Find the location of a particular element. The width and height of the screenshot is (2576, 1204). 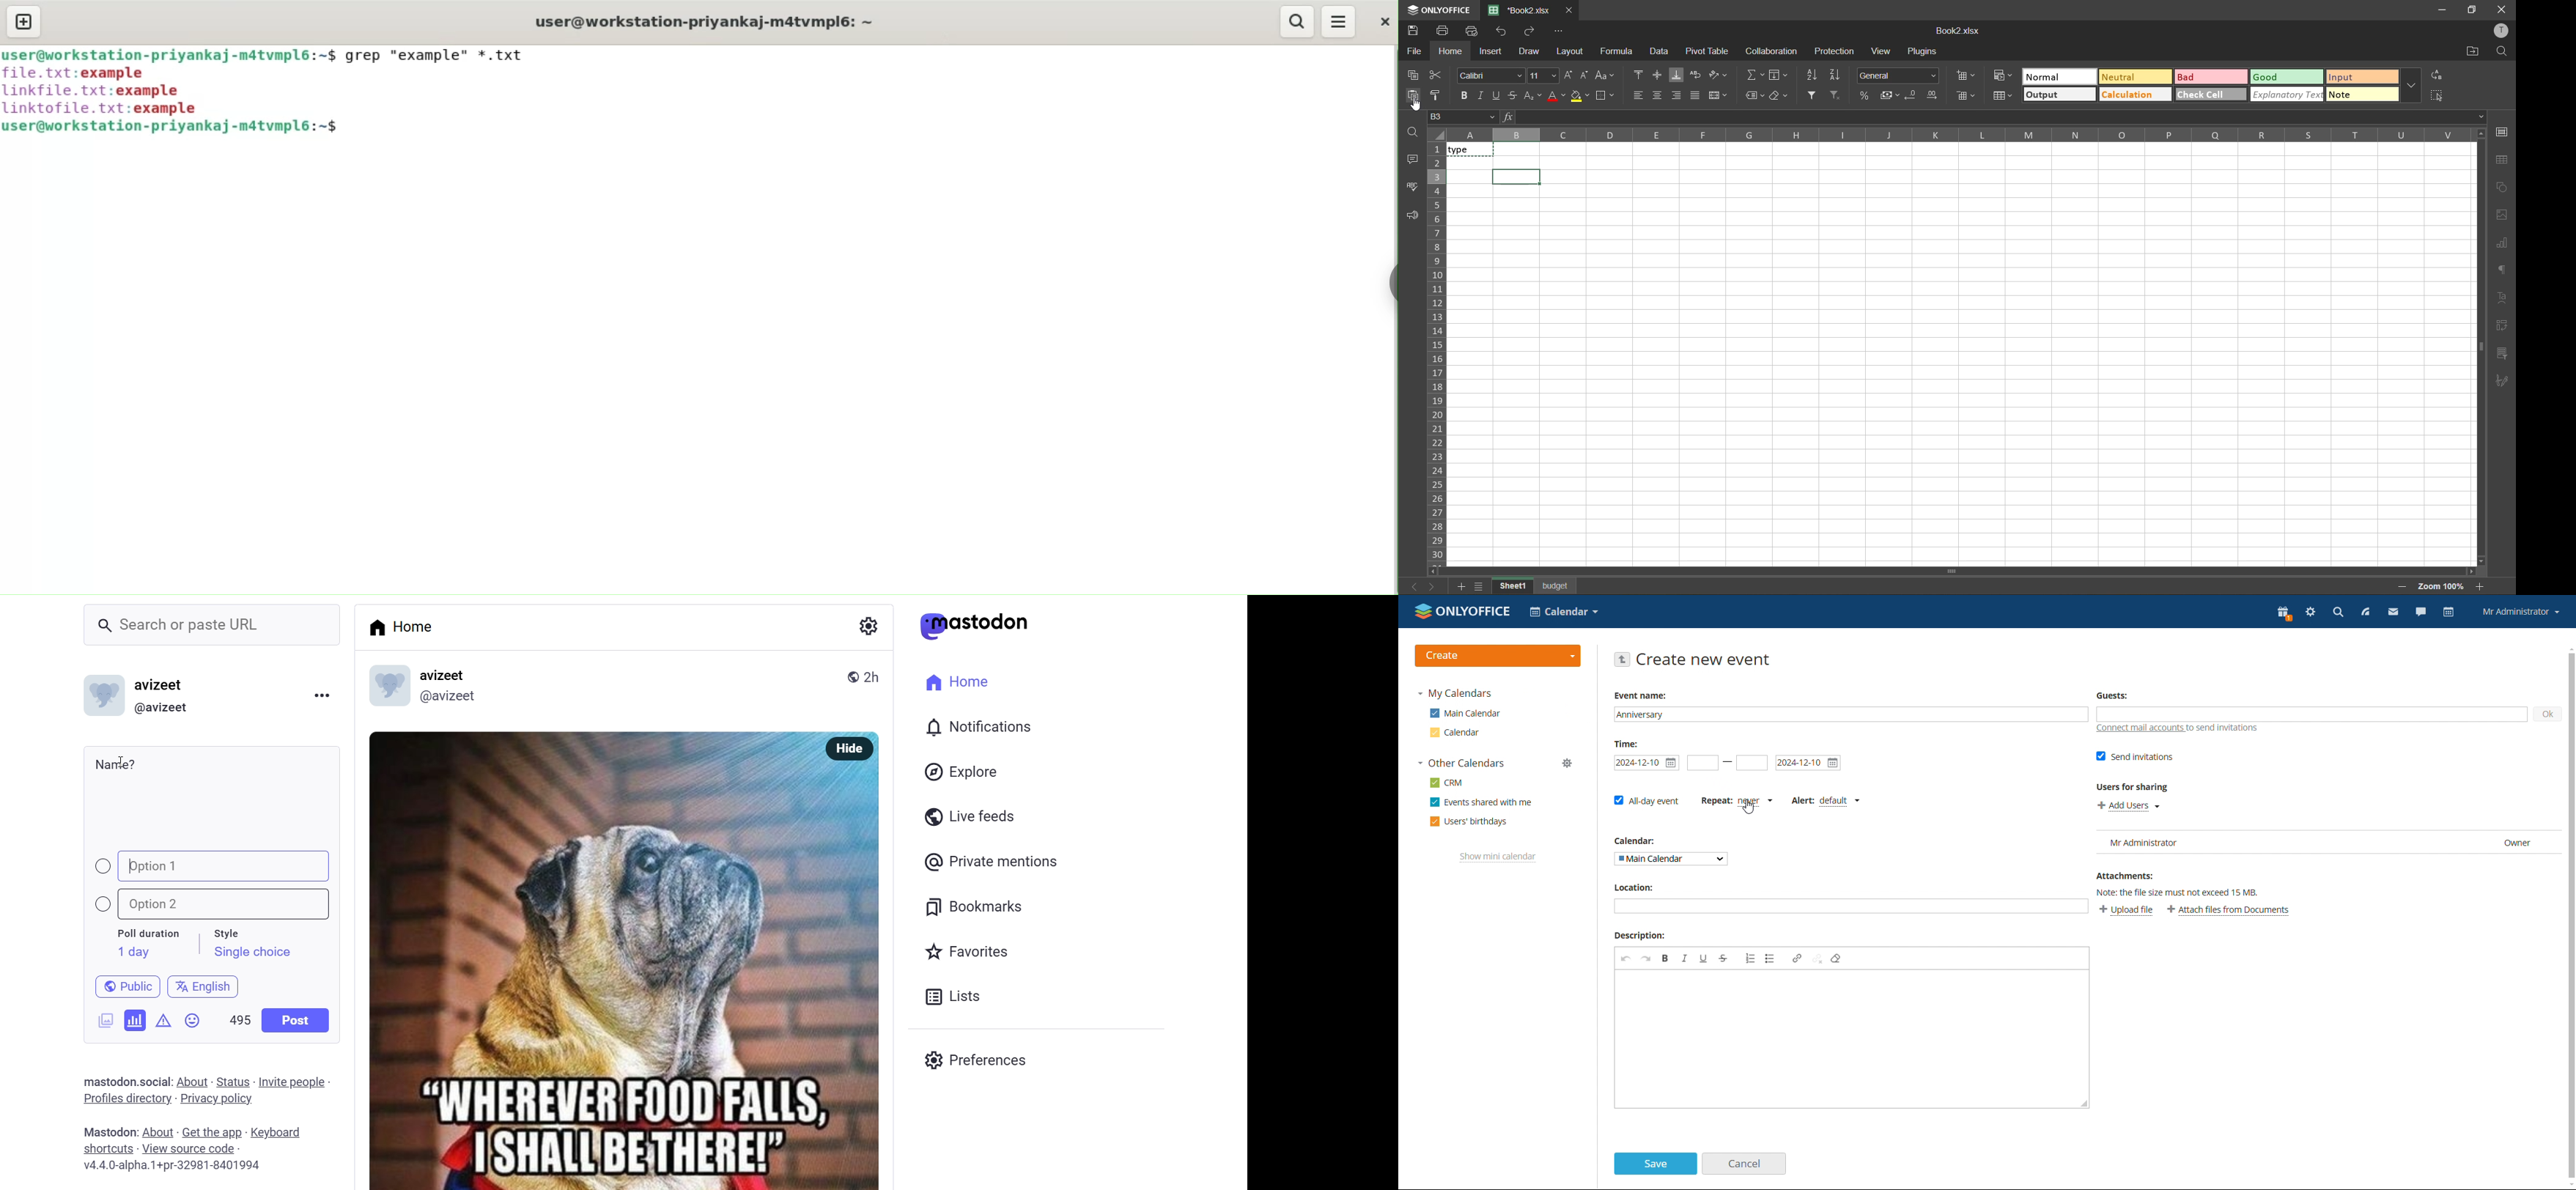

borders is located at coordinates (1604, 95).